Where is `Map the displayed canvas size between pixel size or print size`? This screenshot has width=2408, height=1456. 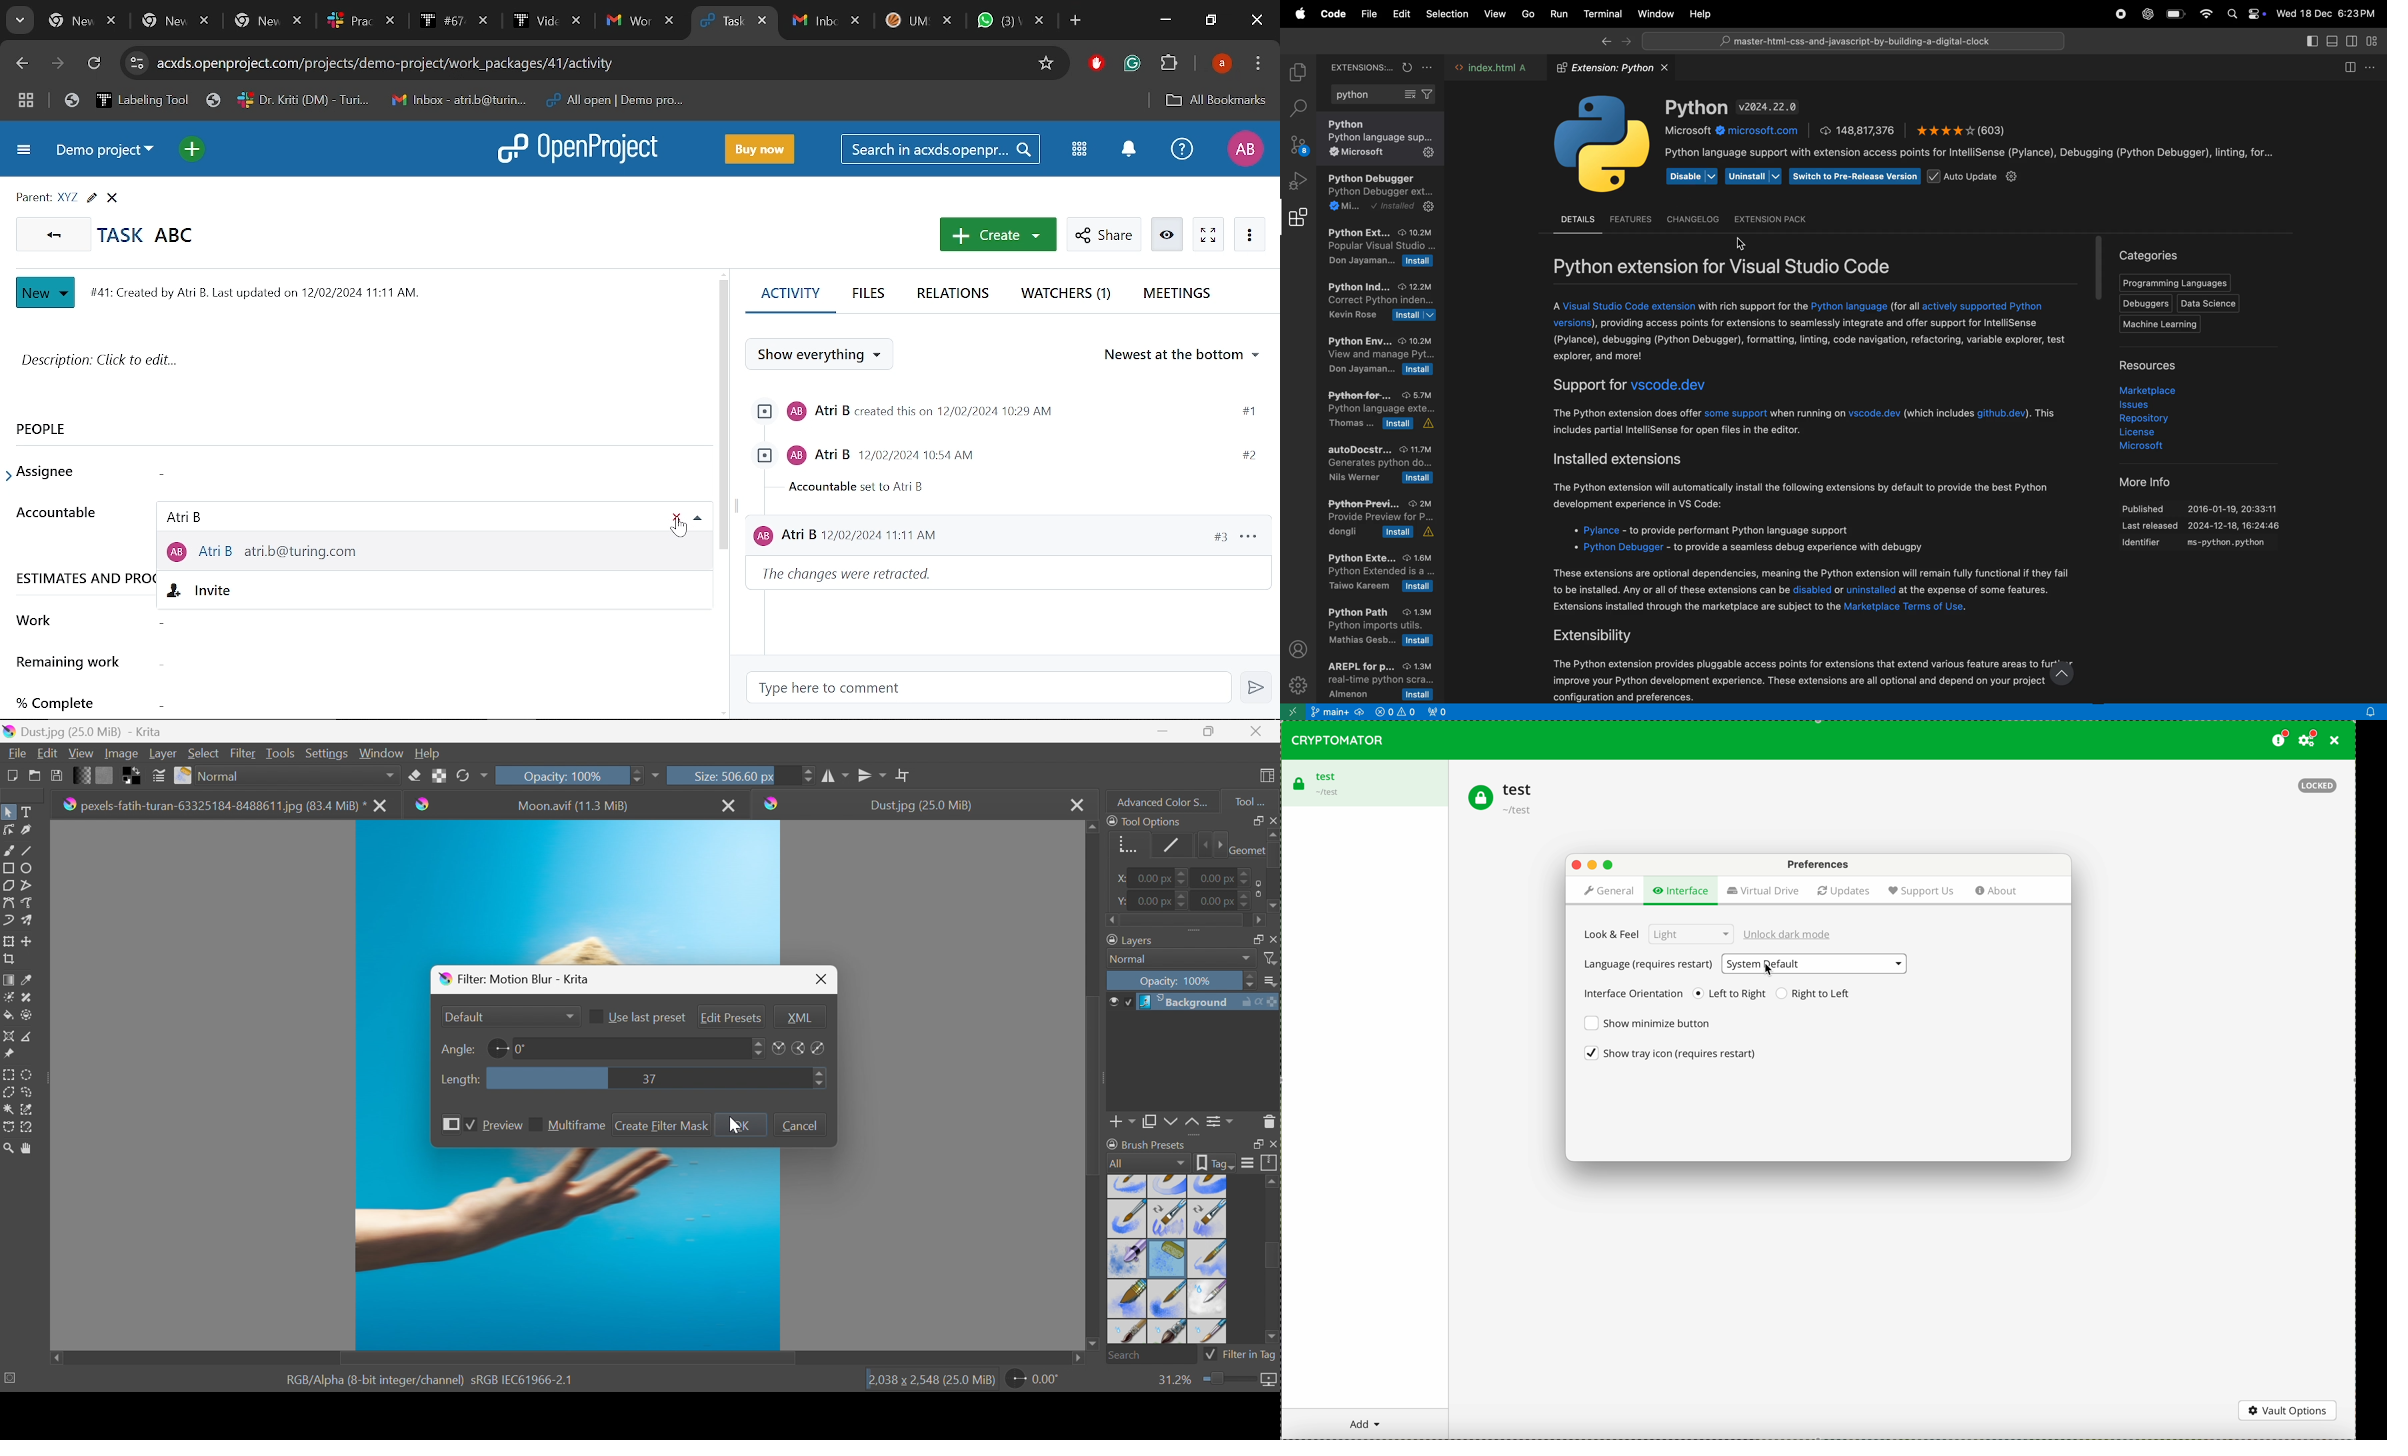 Map the displayed canvas size between pixel size or print size is located at coordinates (1268, 1381).